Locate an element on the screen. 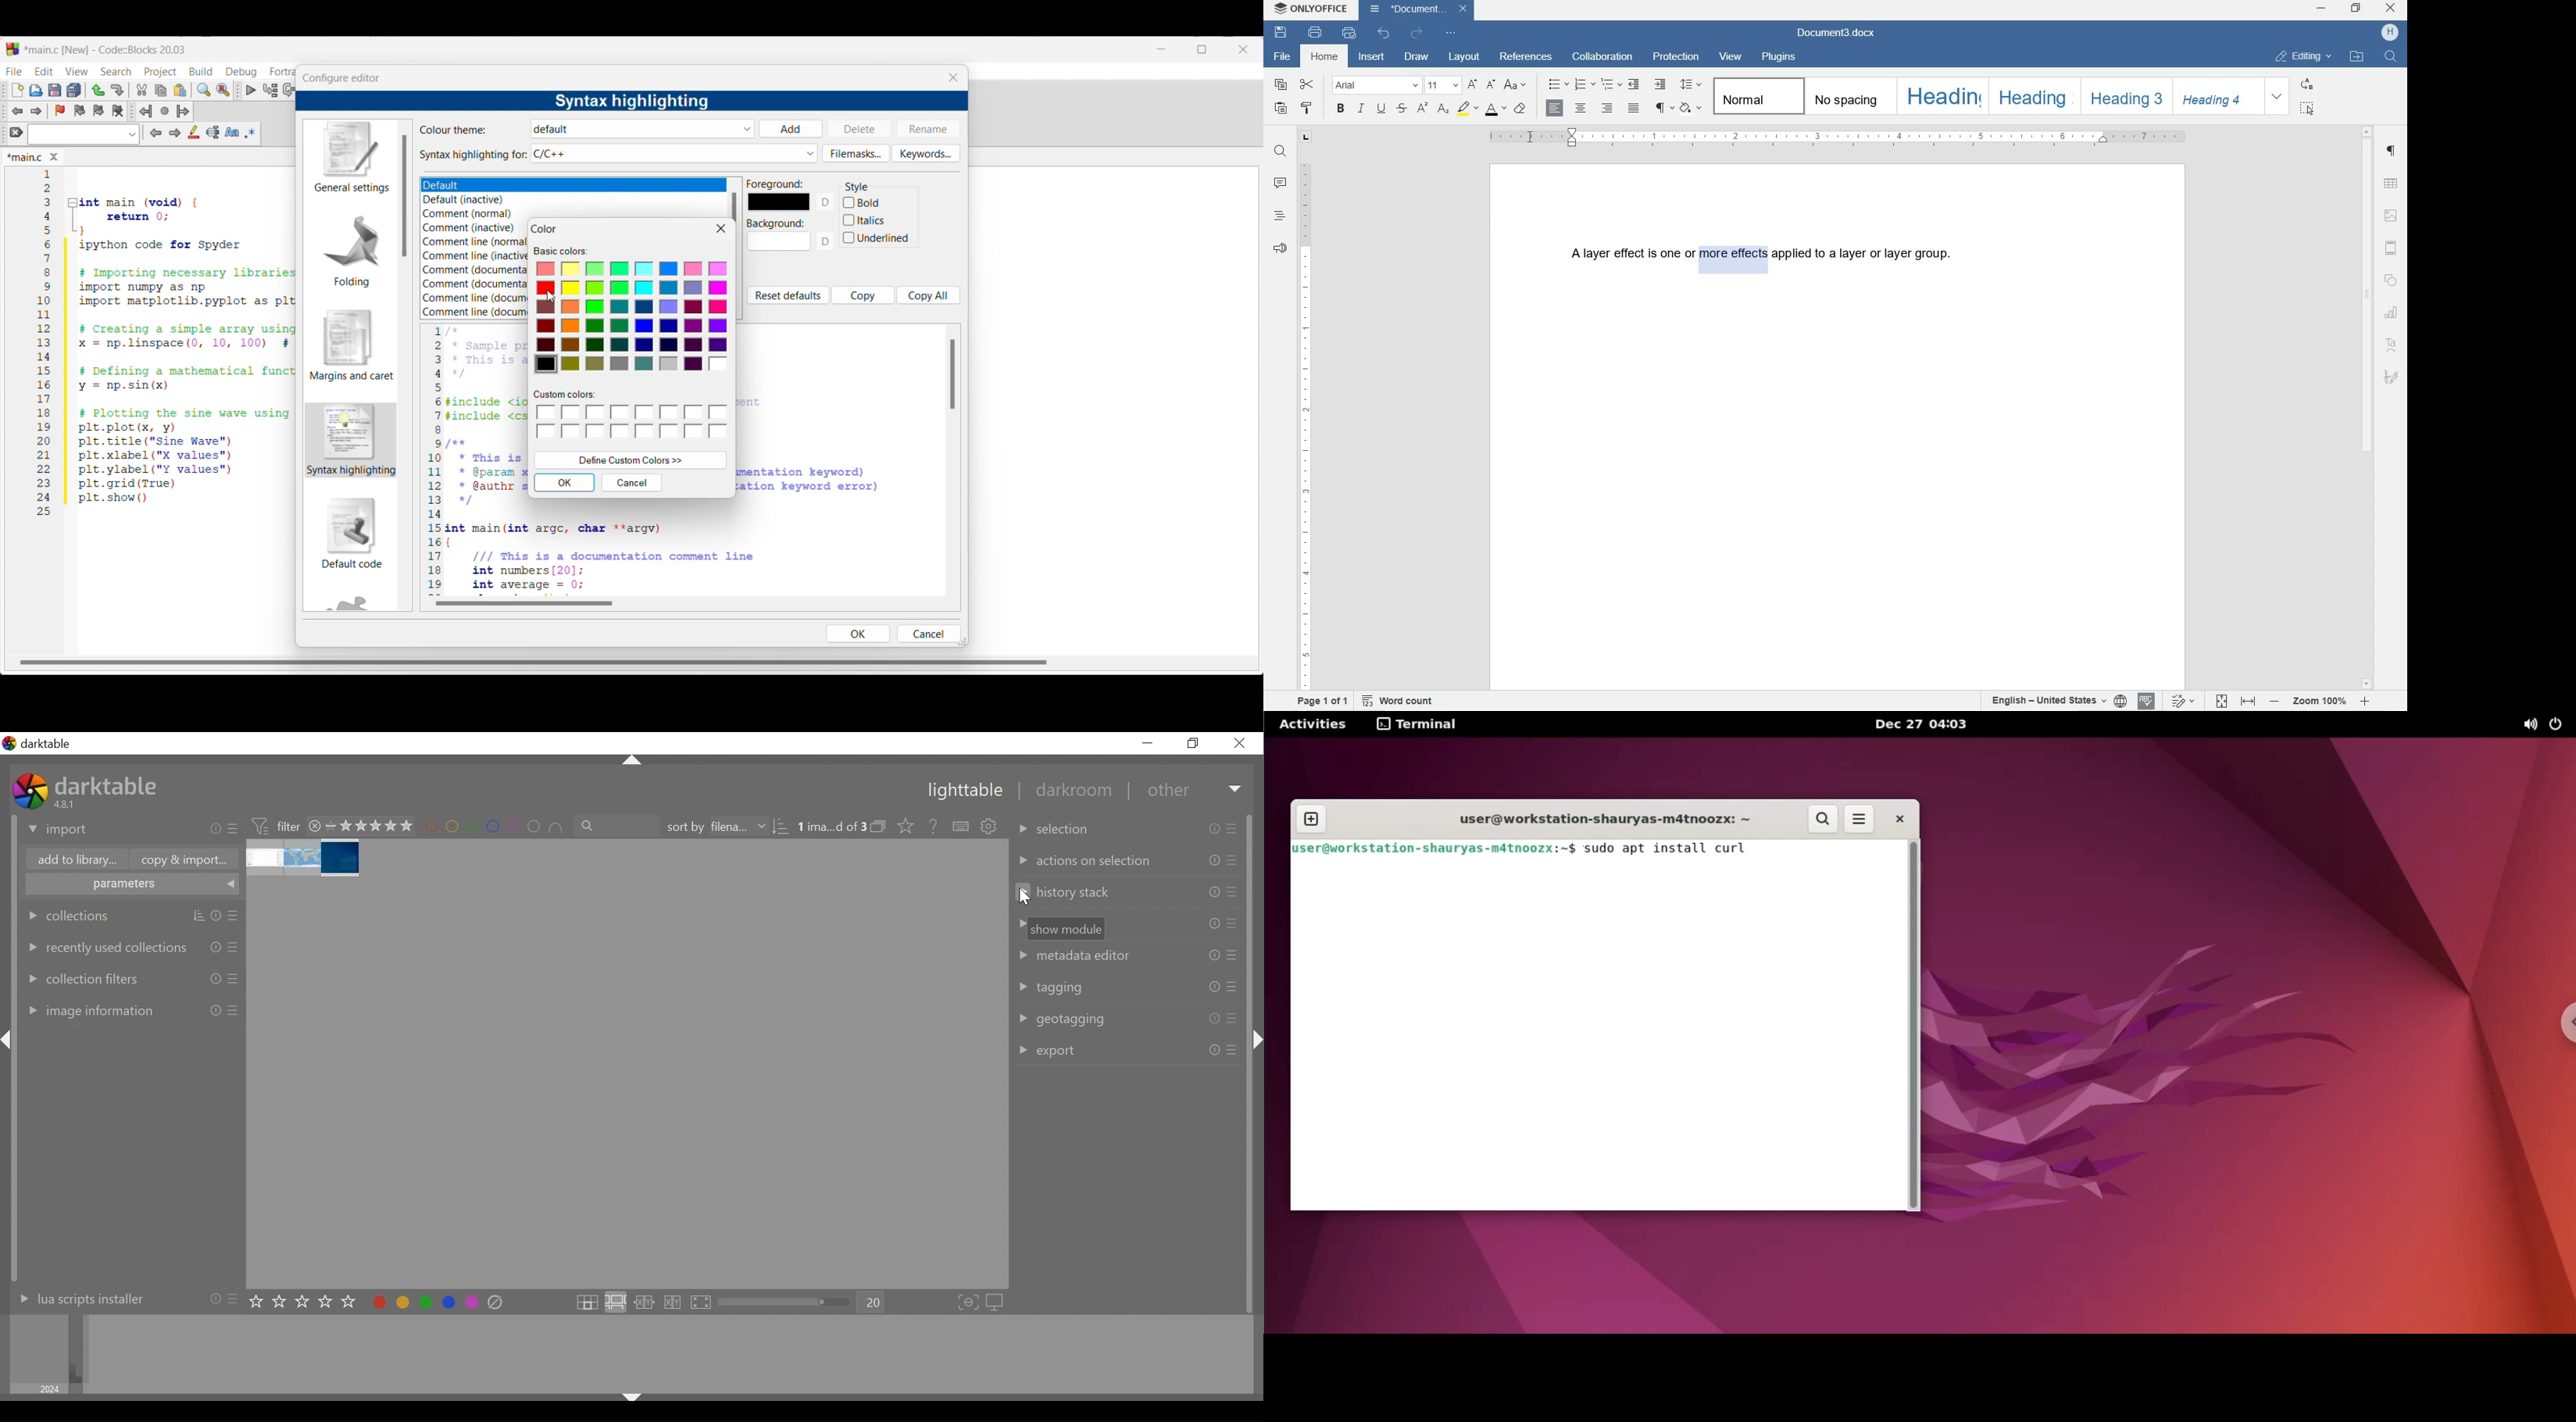 The width and height of the screenshot is (2576, 1428). SYSTEM NAME is located at coordinates (1311, 7).